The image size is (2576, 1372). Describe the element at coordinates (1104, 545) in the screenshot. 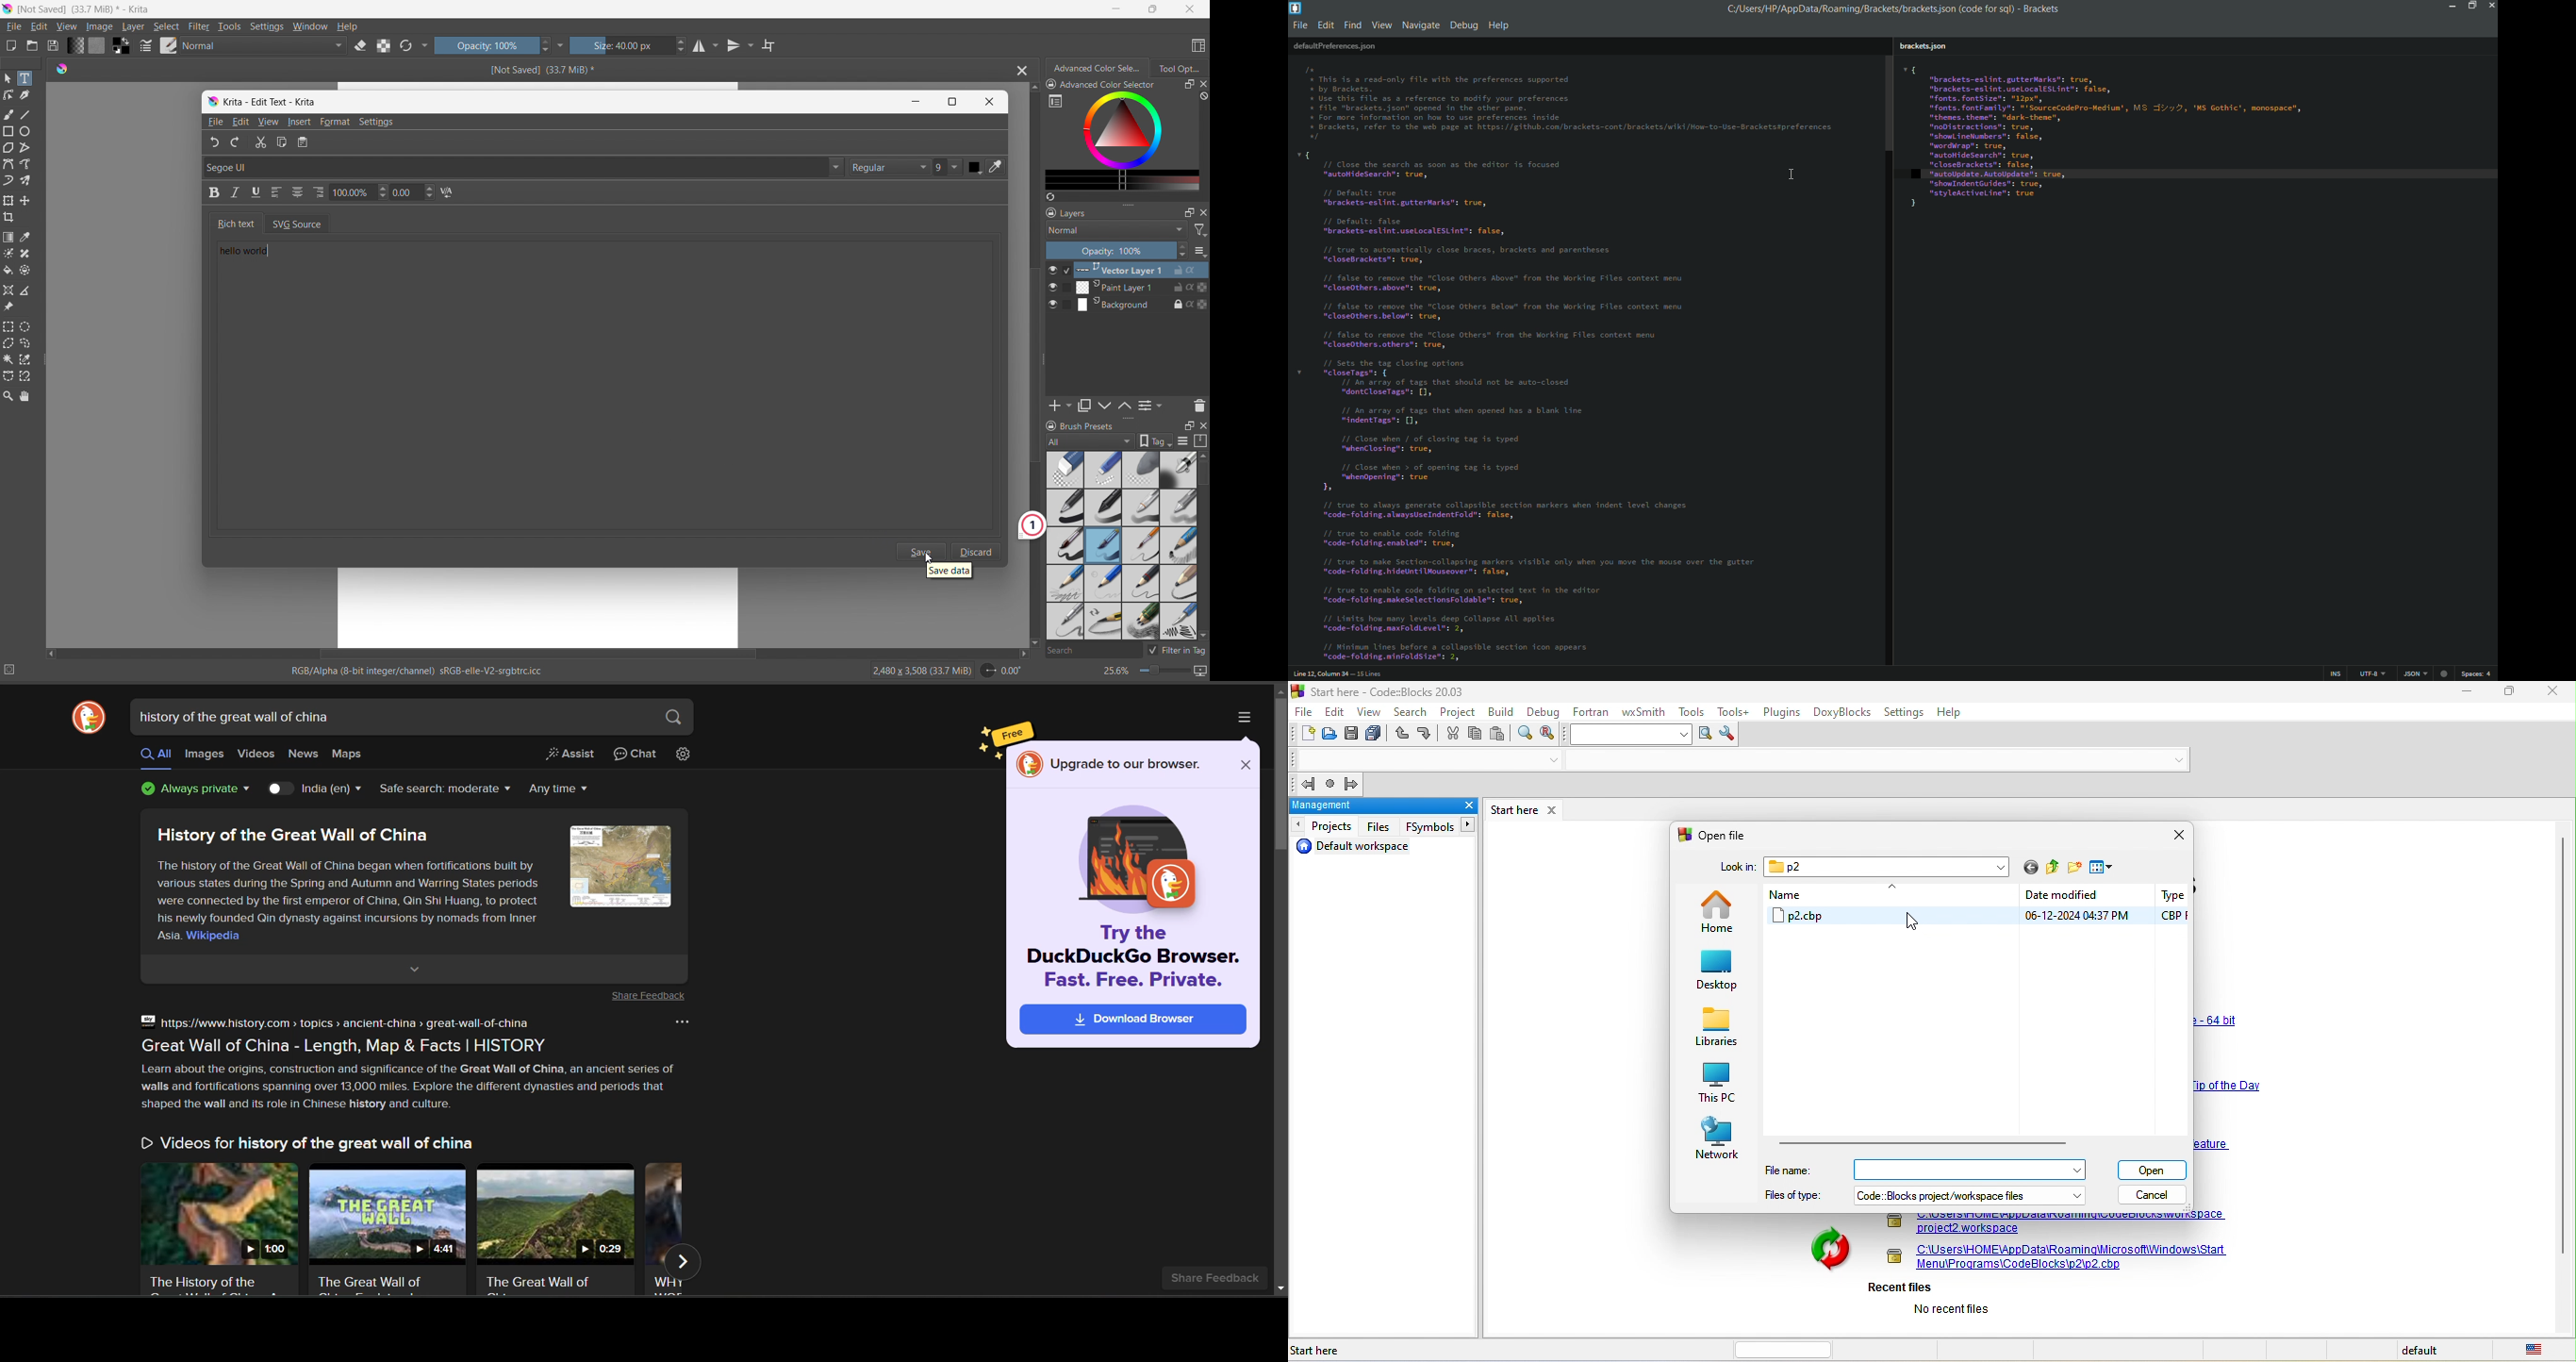

I see `Brush` at that location.